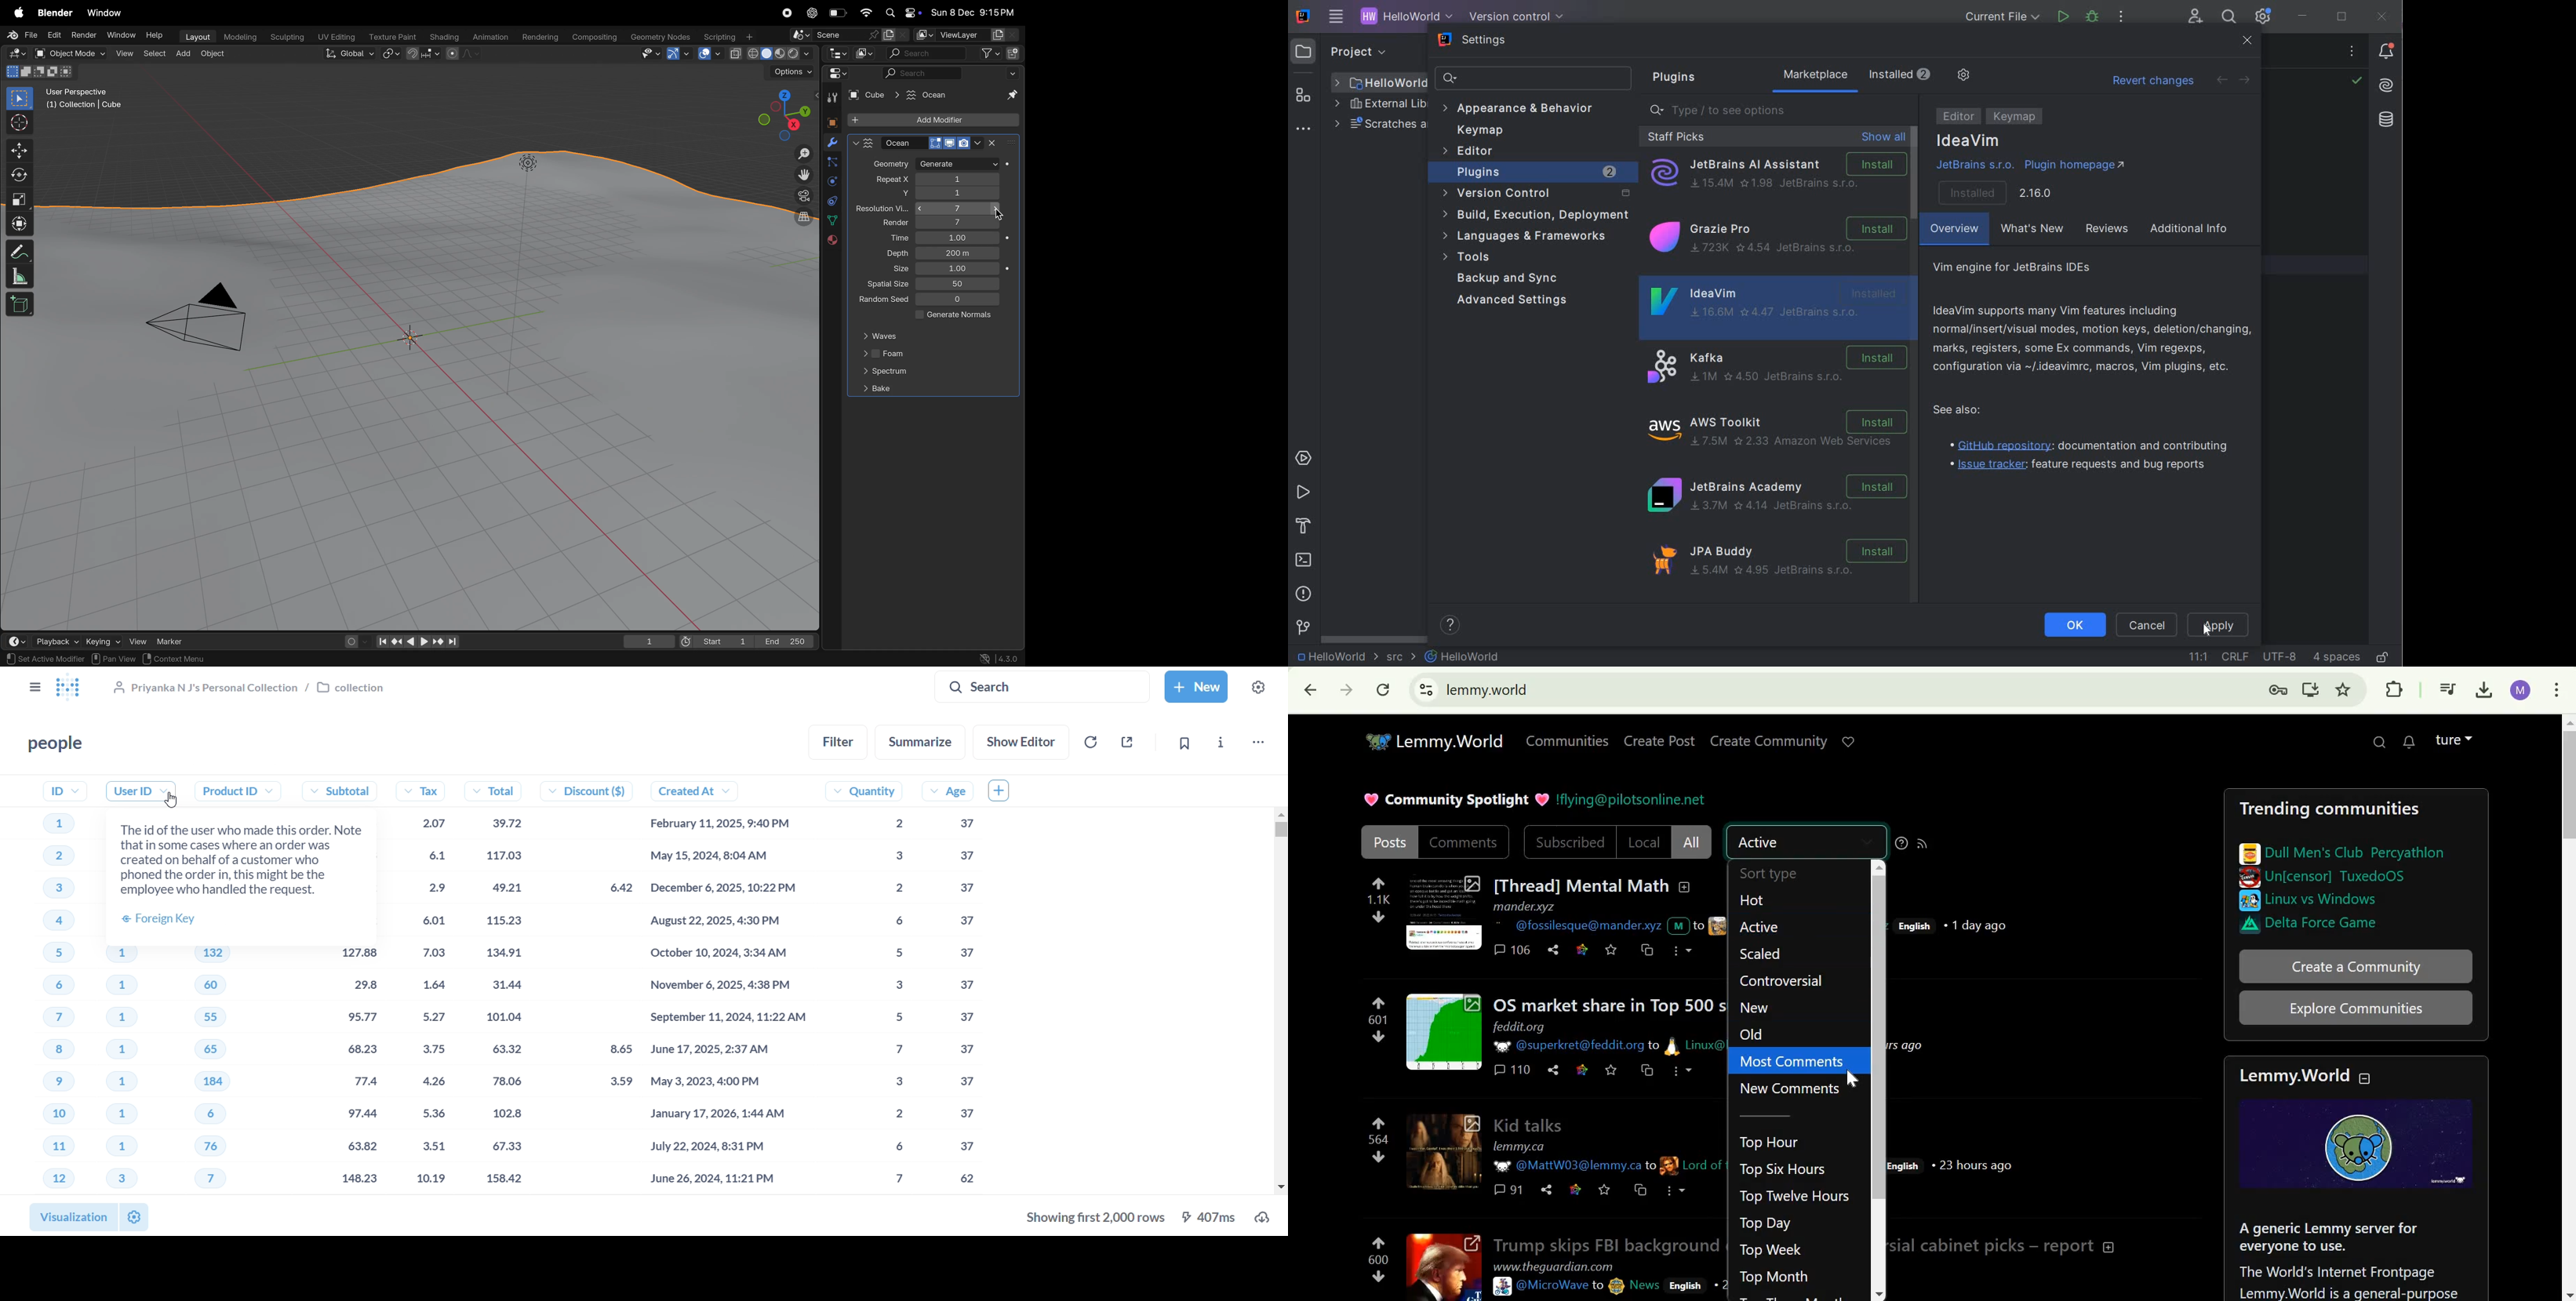 Image resolution: width=2576 pixels, height=1316 pixels. I want to click on heart, so click(1368, 798).